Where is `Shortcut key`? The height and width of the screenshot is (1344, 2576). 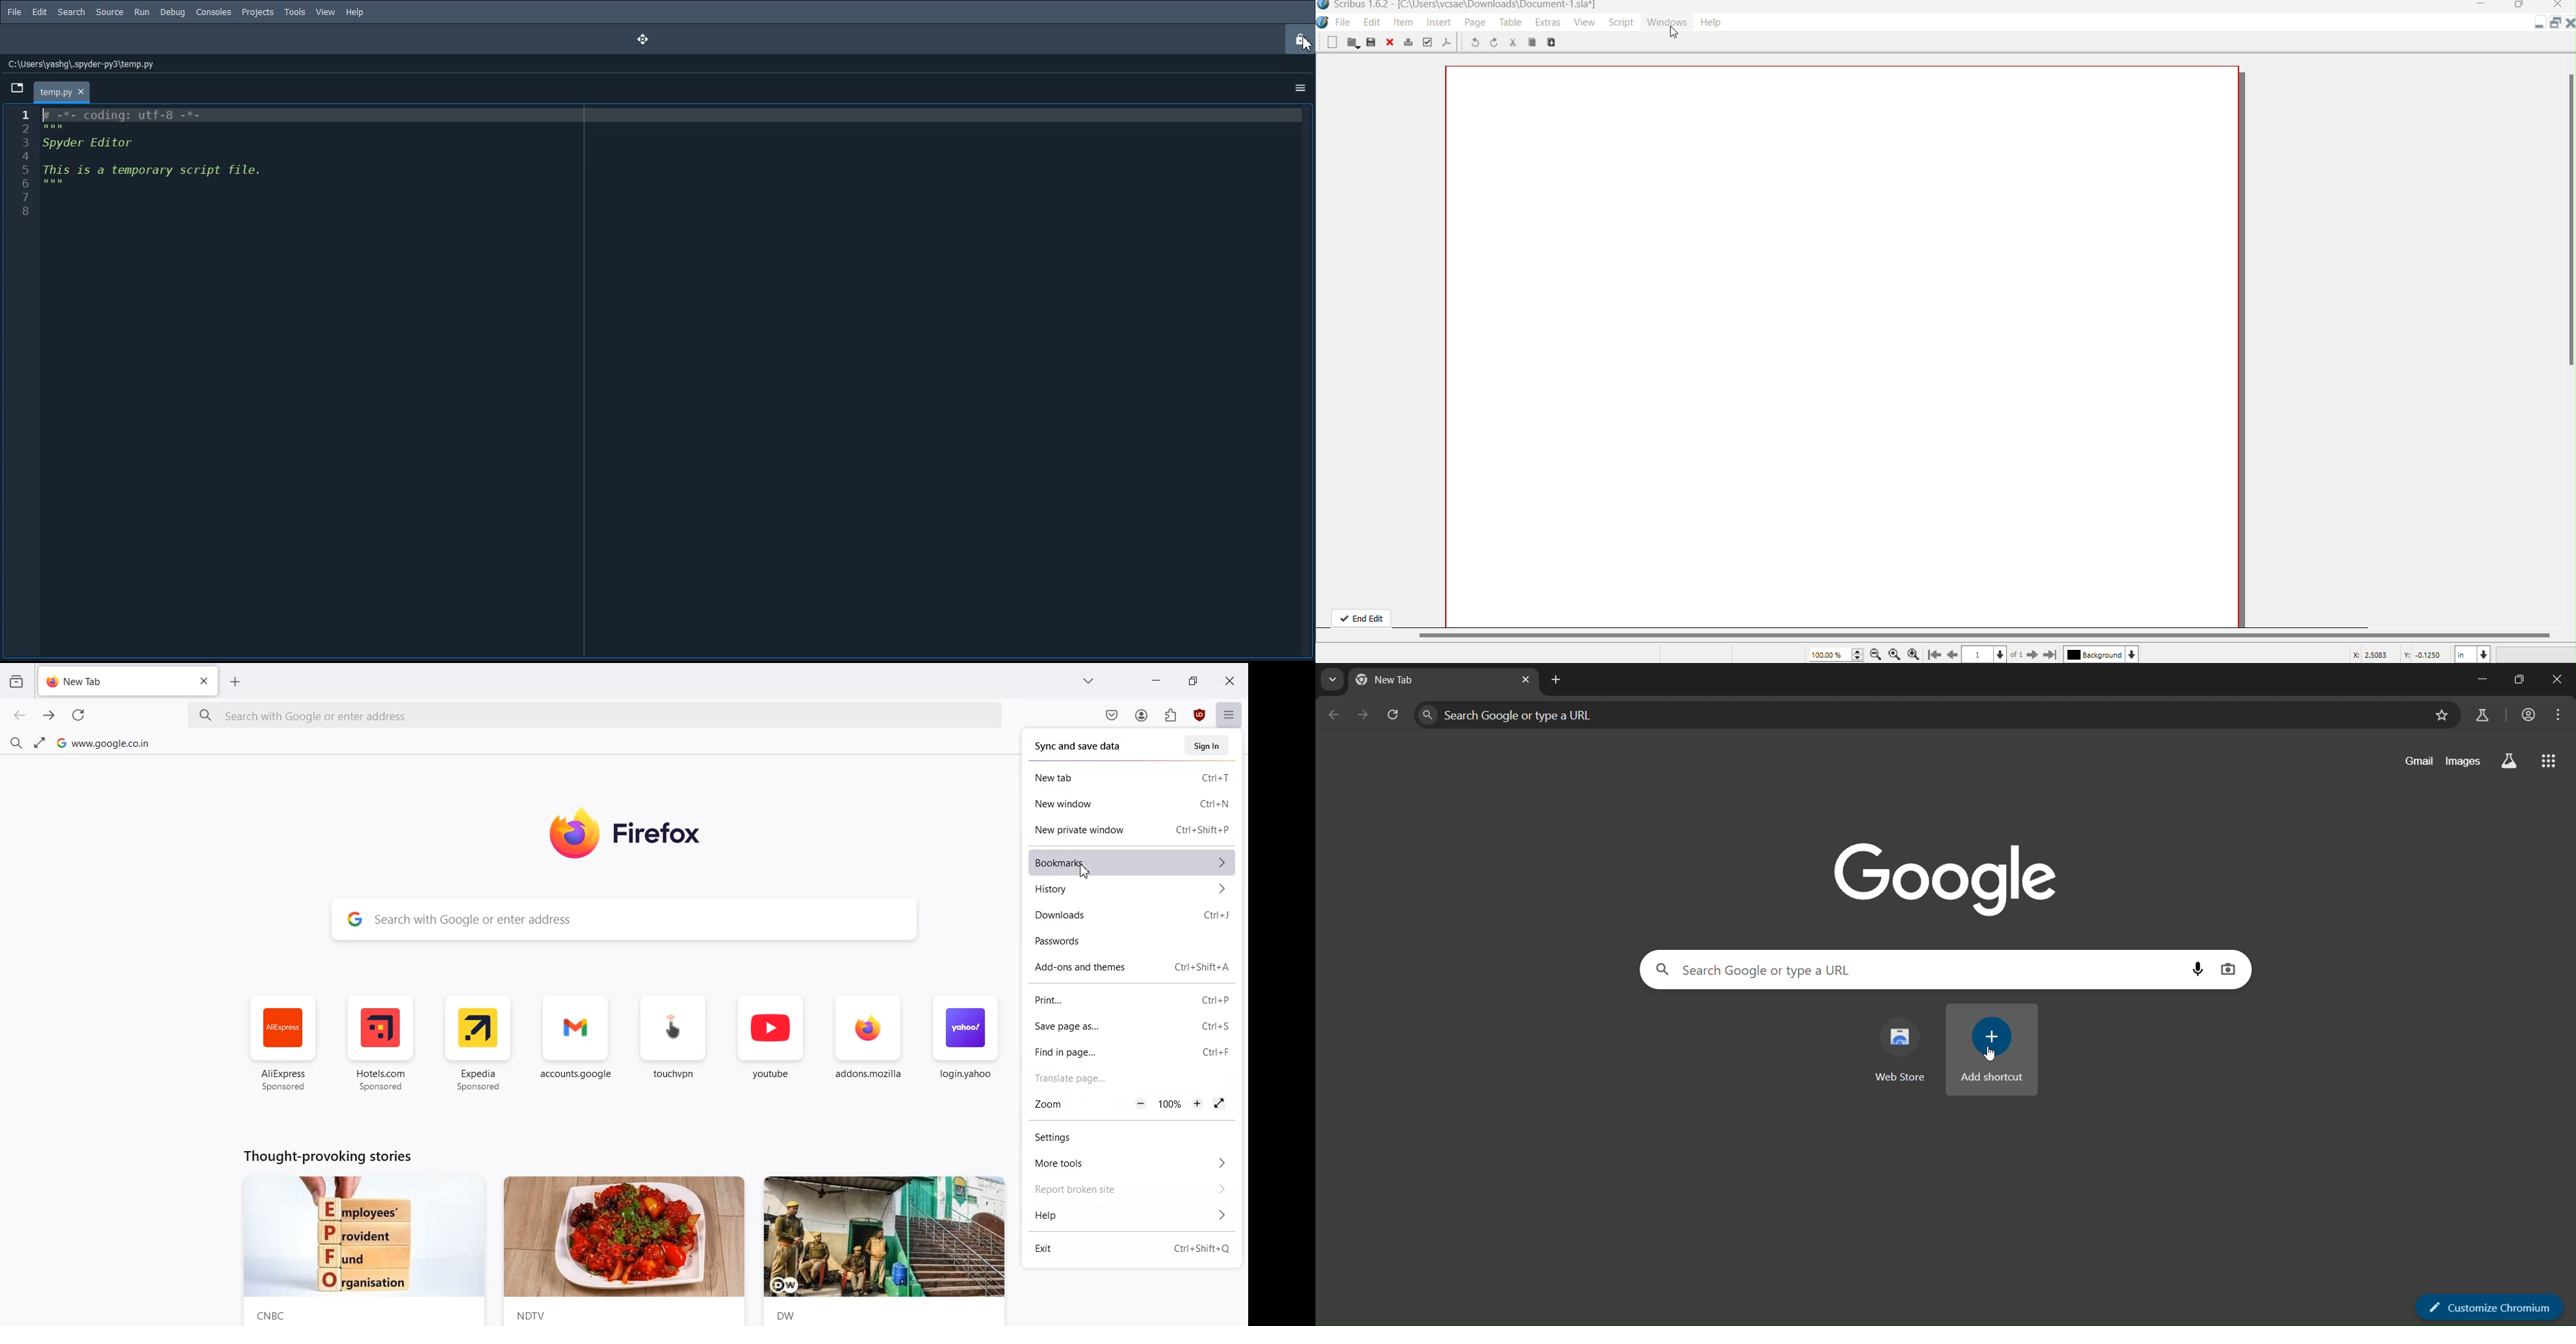 Shortcut key is located at coordinates (1219, 915).